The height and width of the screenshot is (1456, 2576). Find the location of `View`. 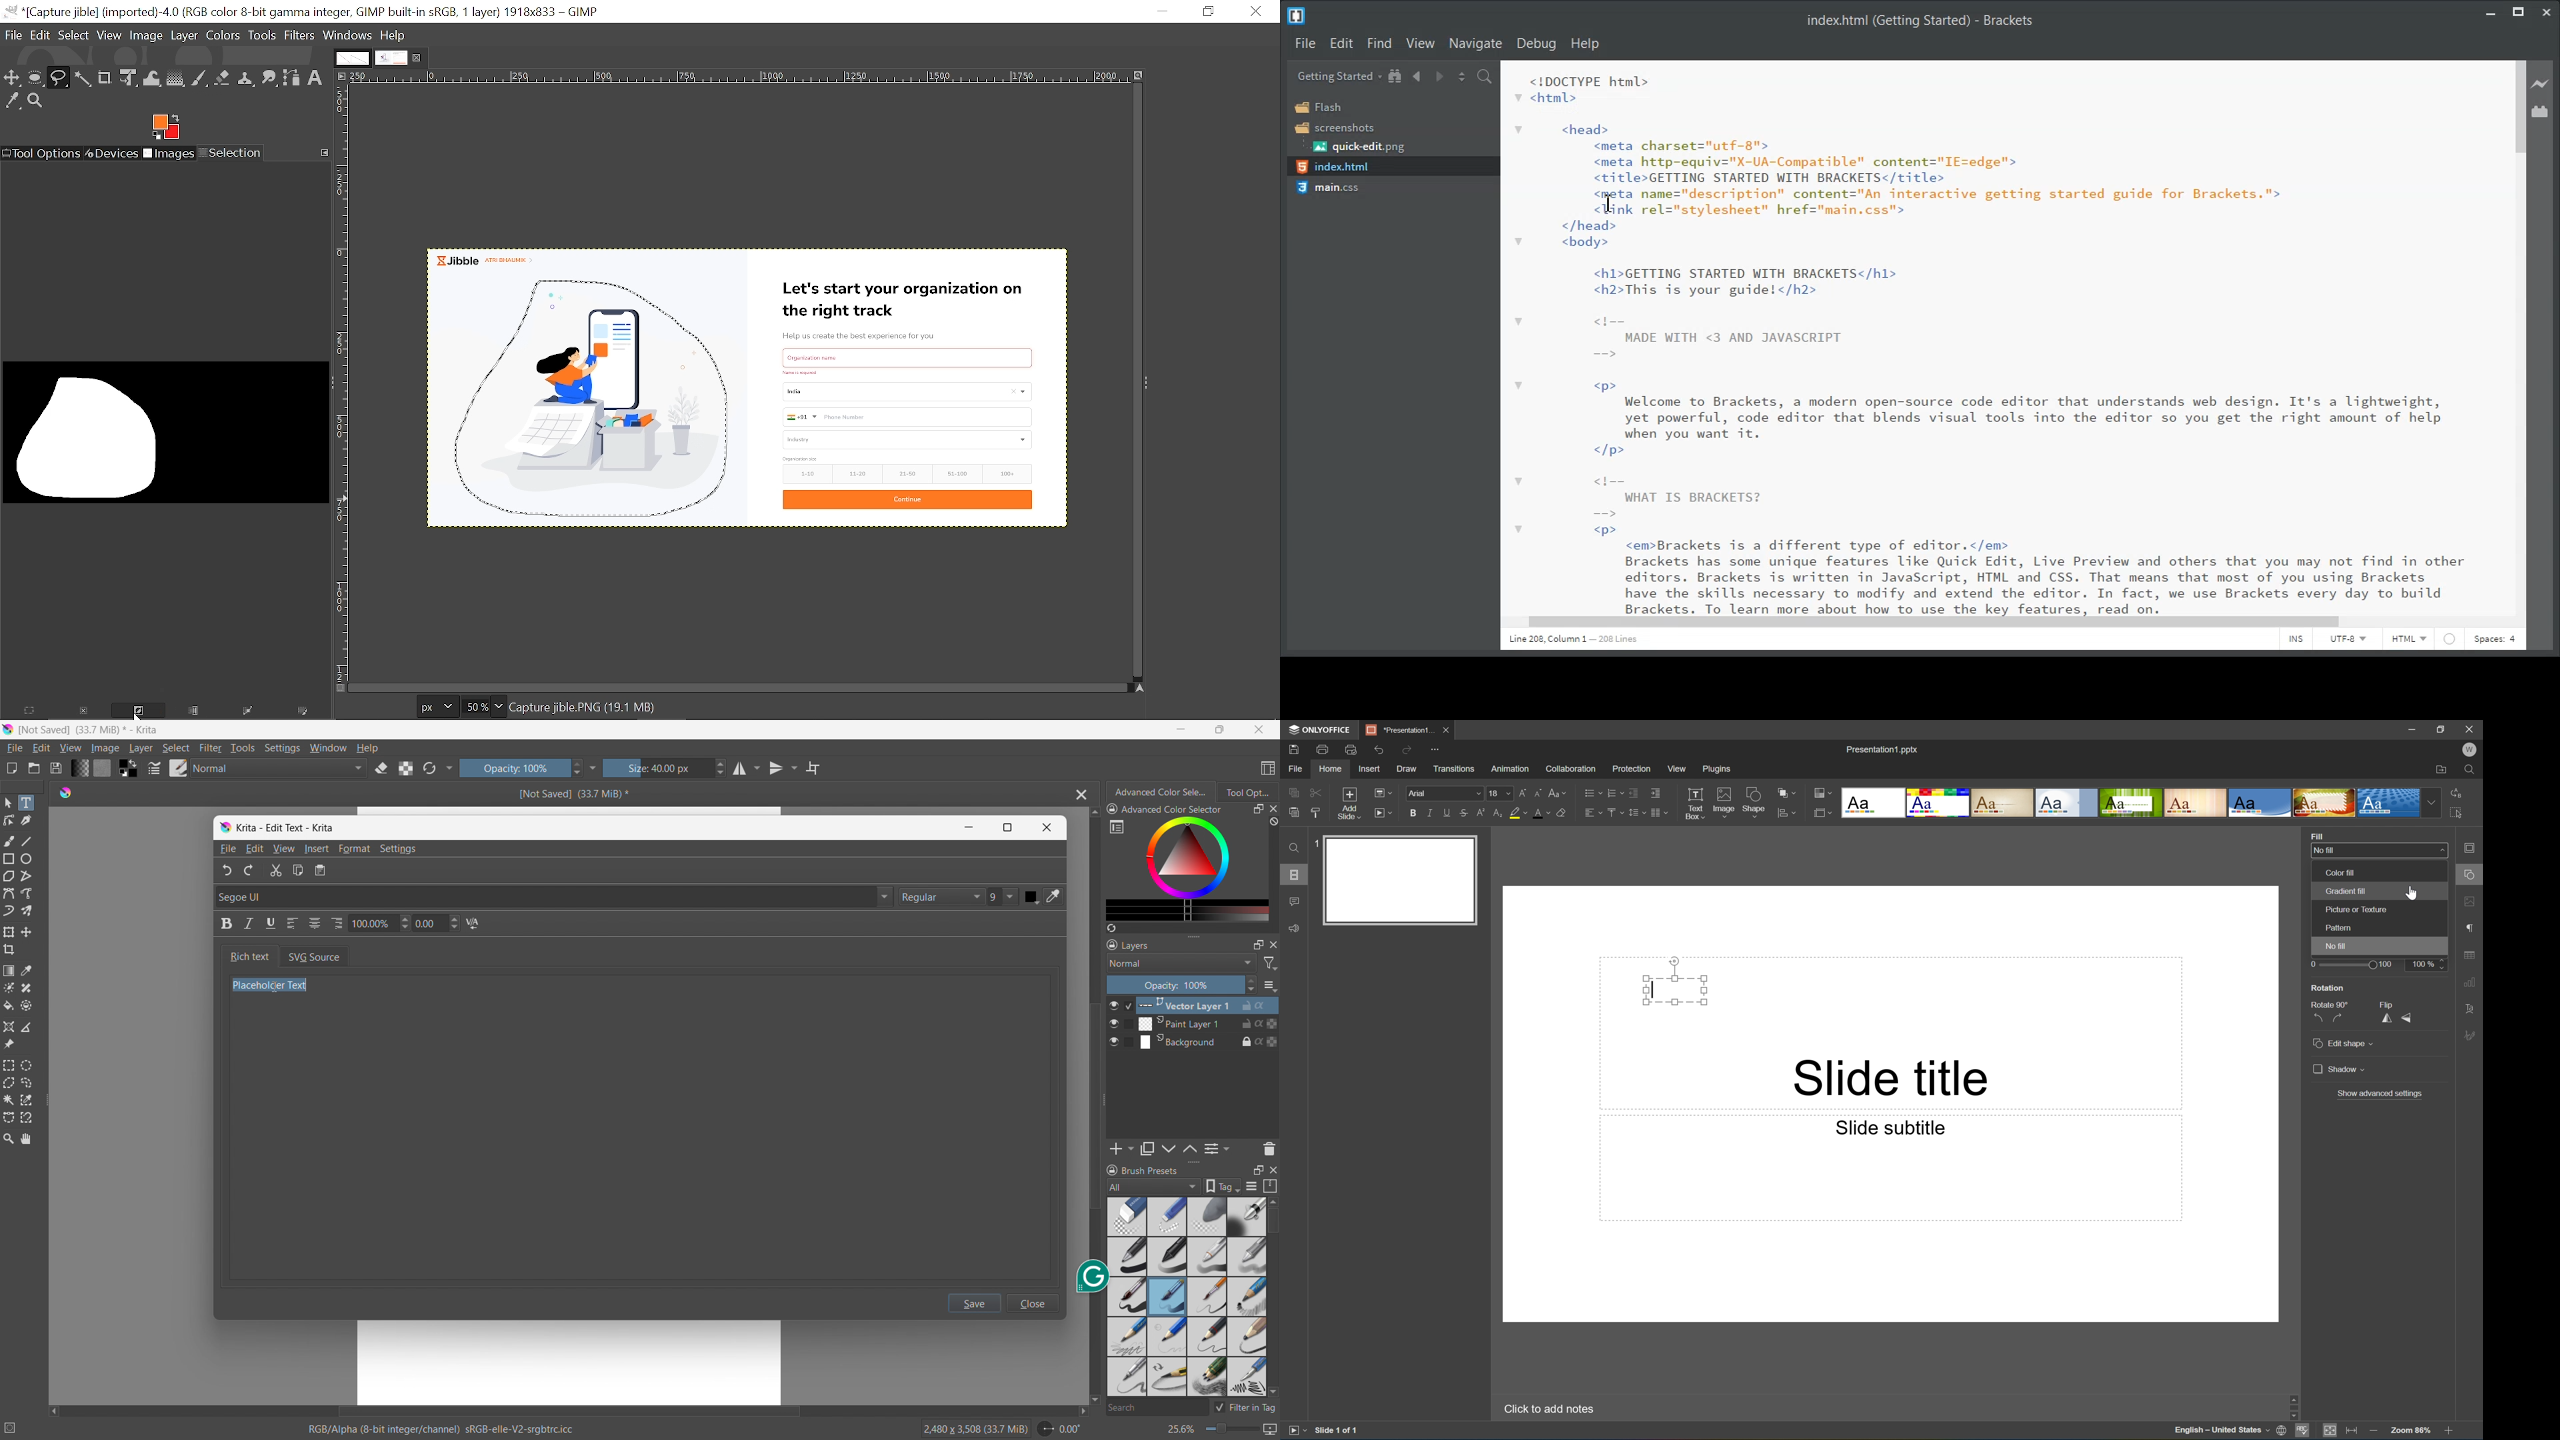

View is located at coordinates (1678, 769).